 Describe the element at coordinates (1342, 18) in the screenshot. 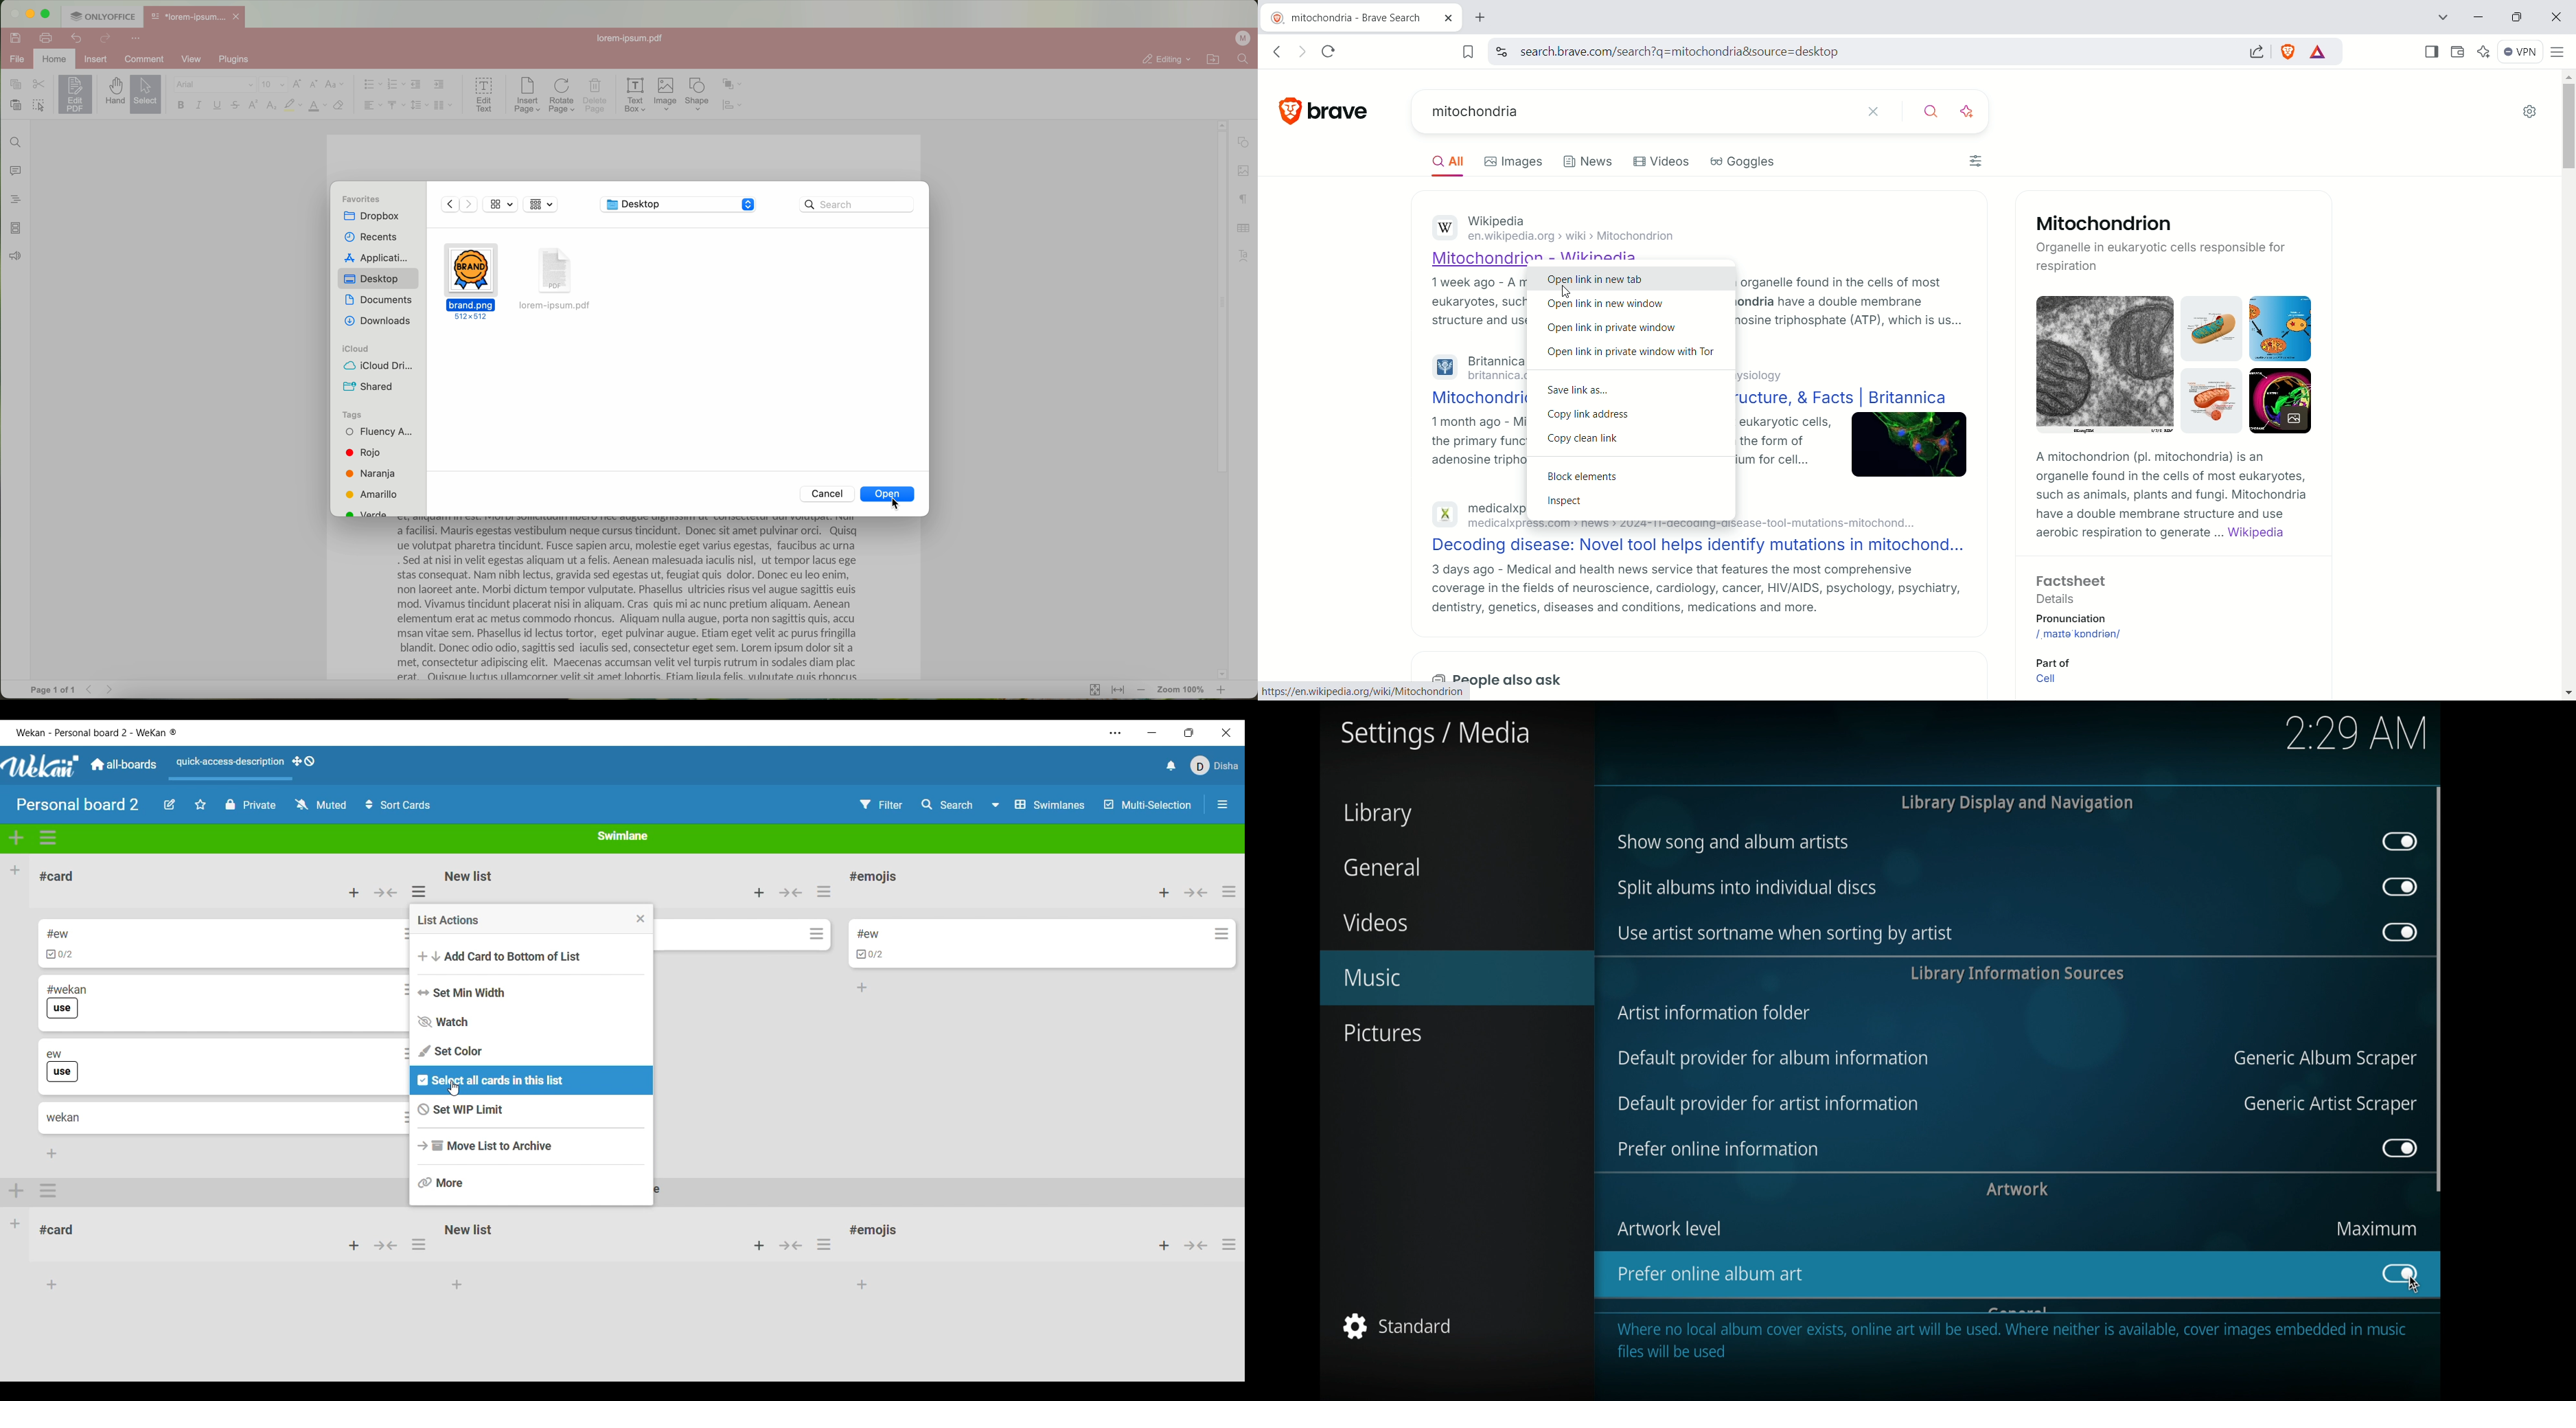

I see `current tab` at that location.